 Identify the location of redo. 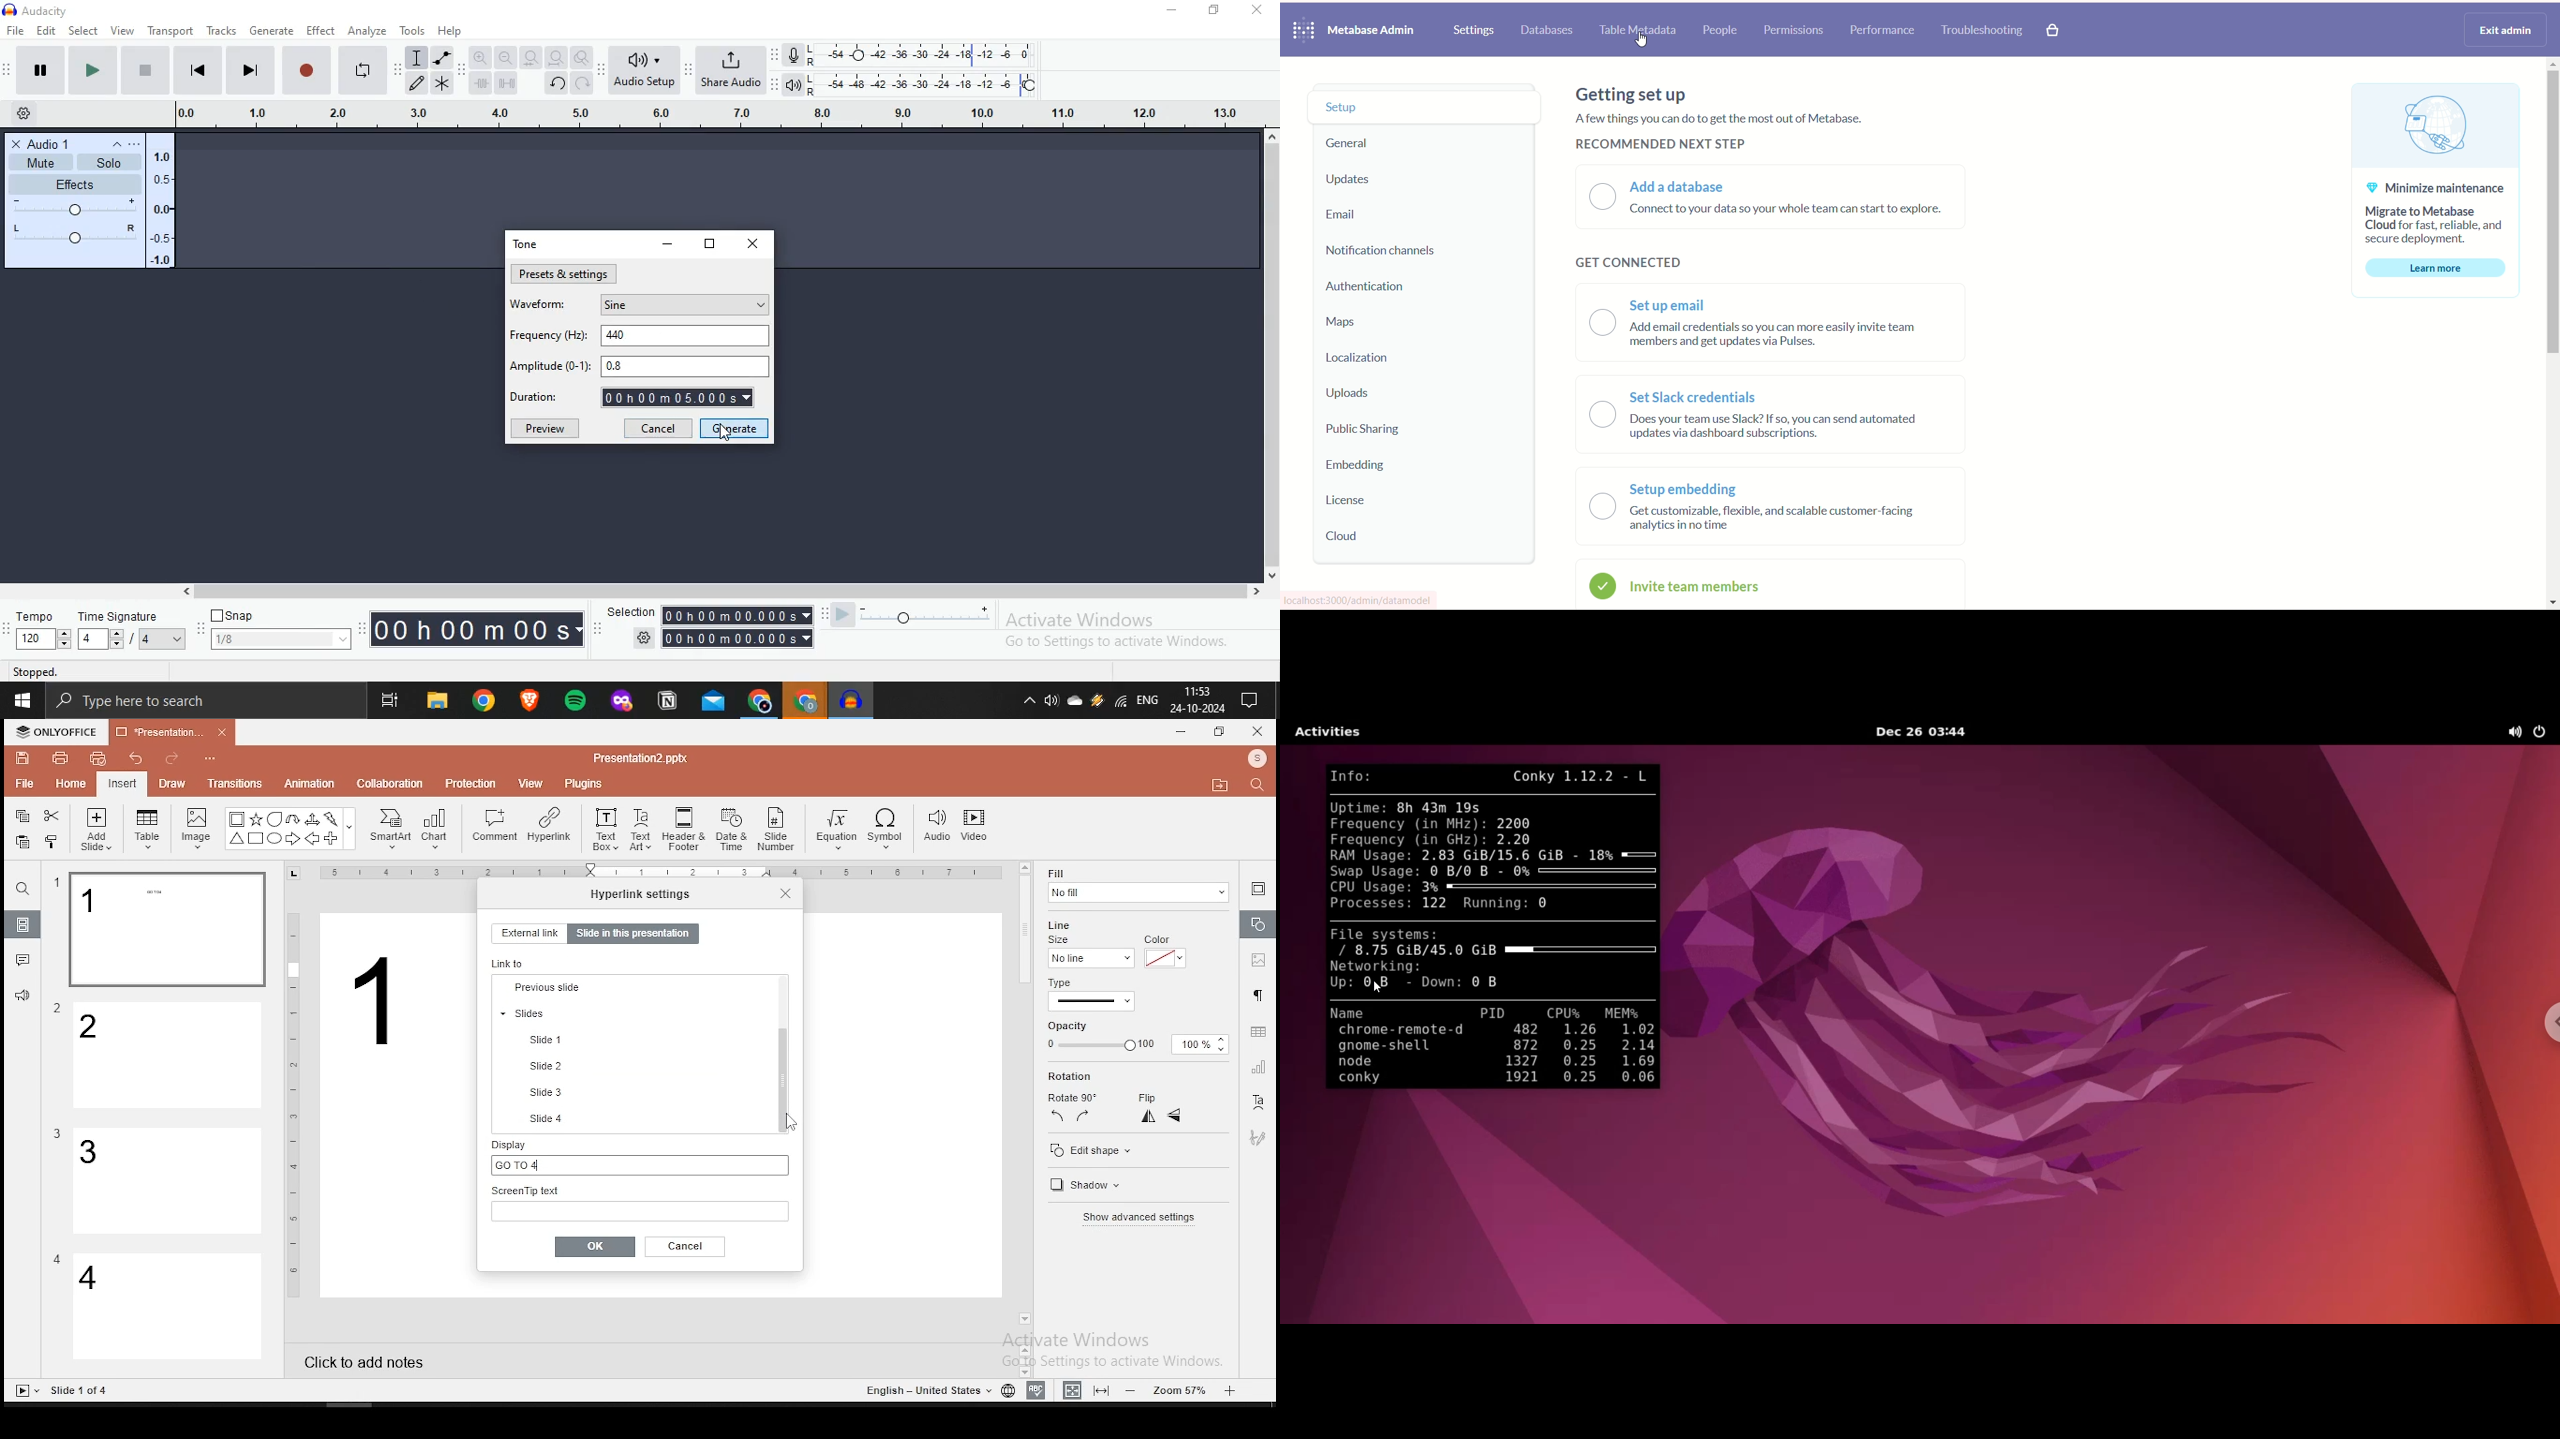
(172, 761).